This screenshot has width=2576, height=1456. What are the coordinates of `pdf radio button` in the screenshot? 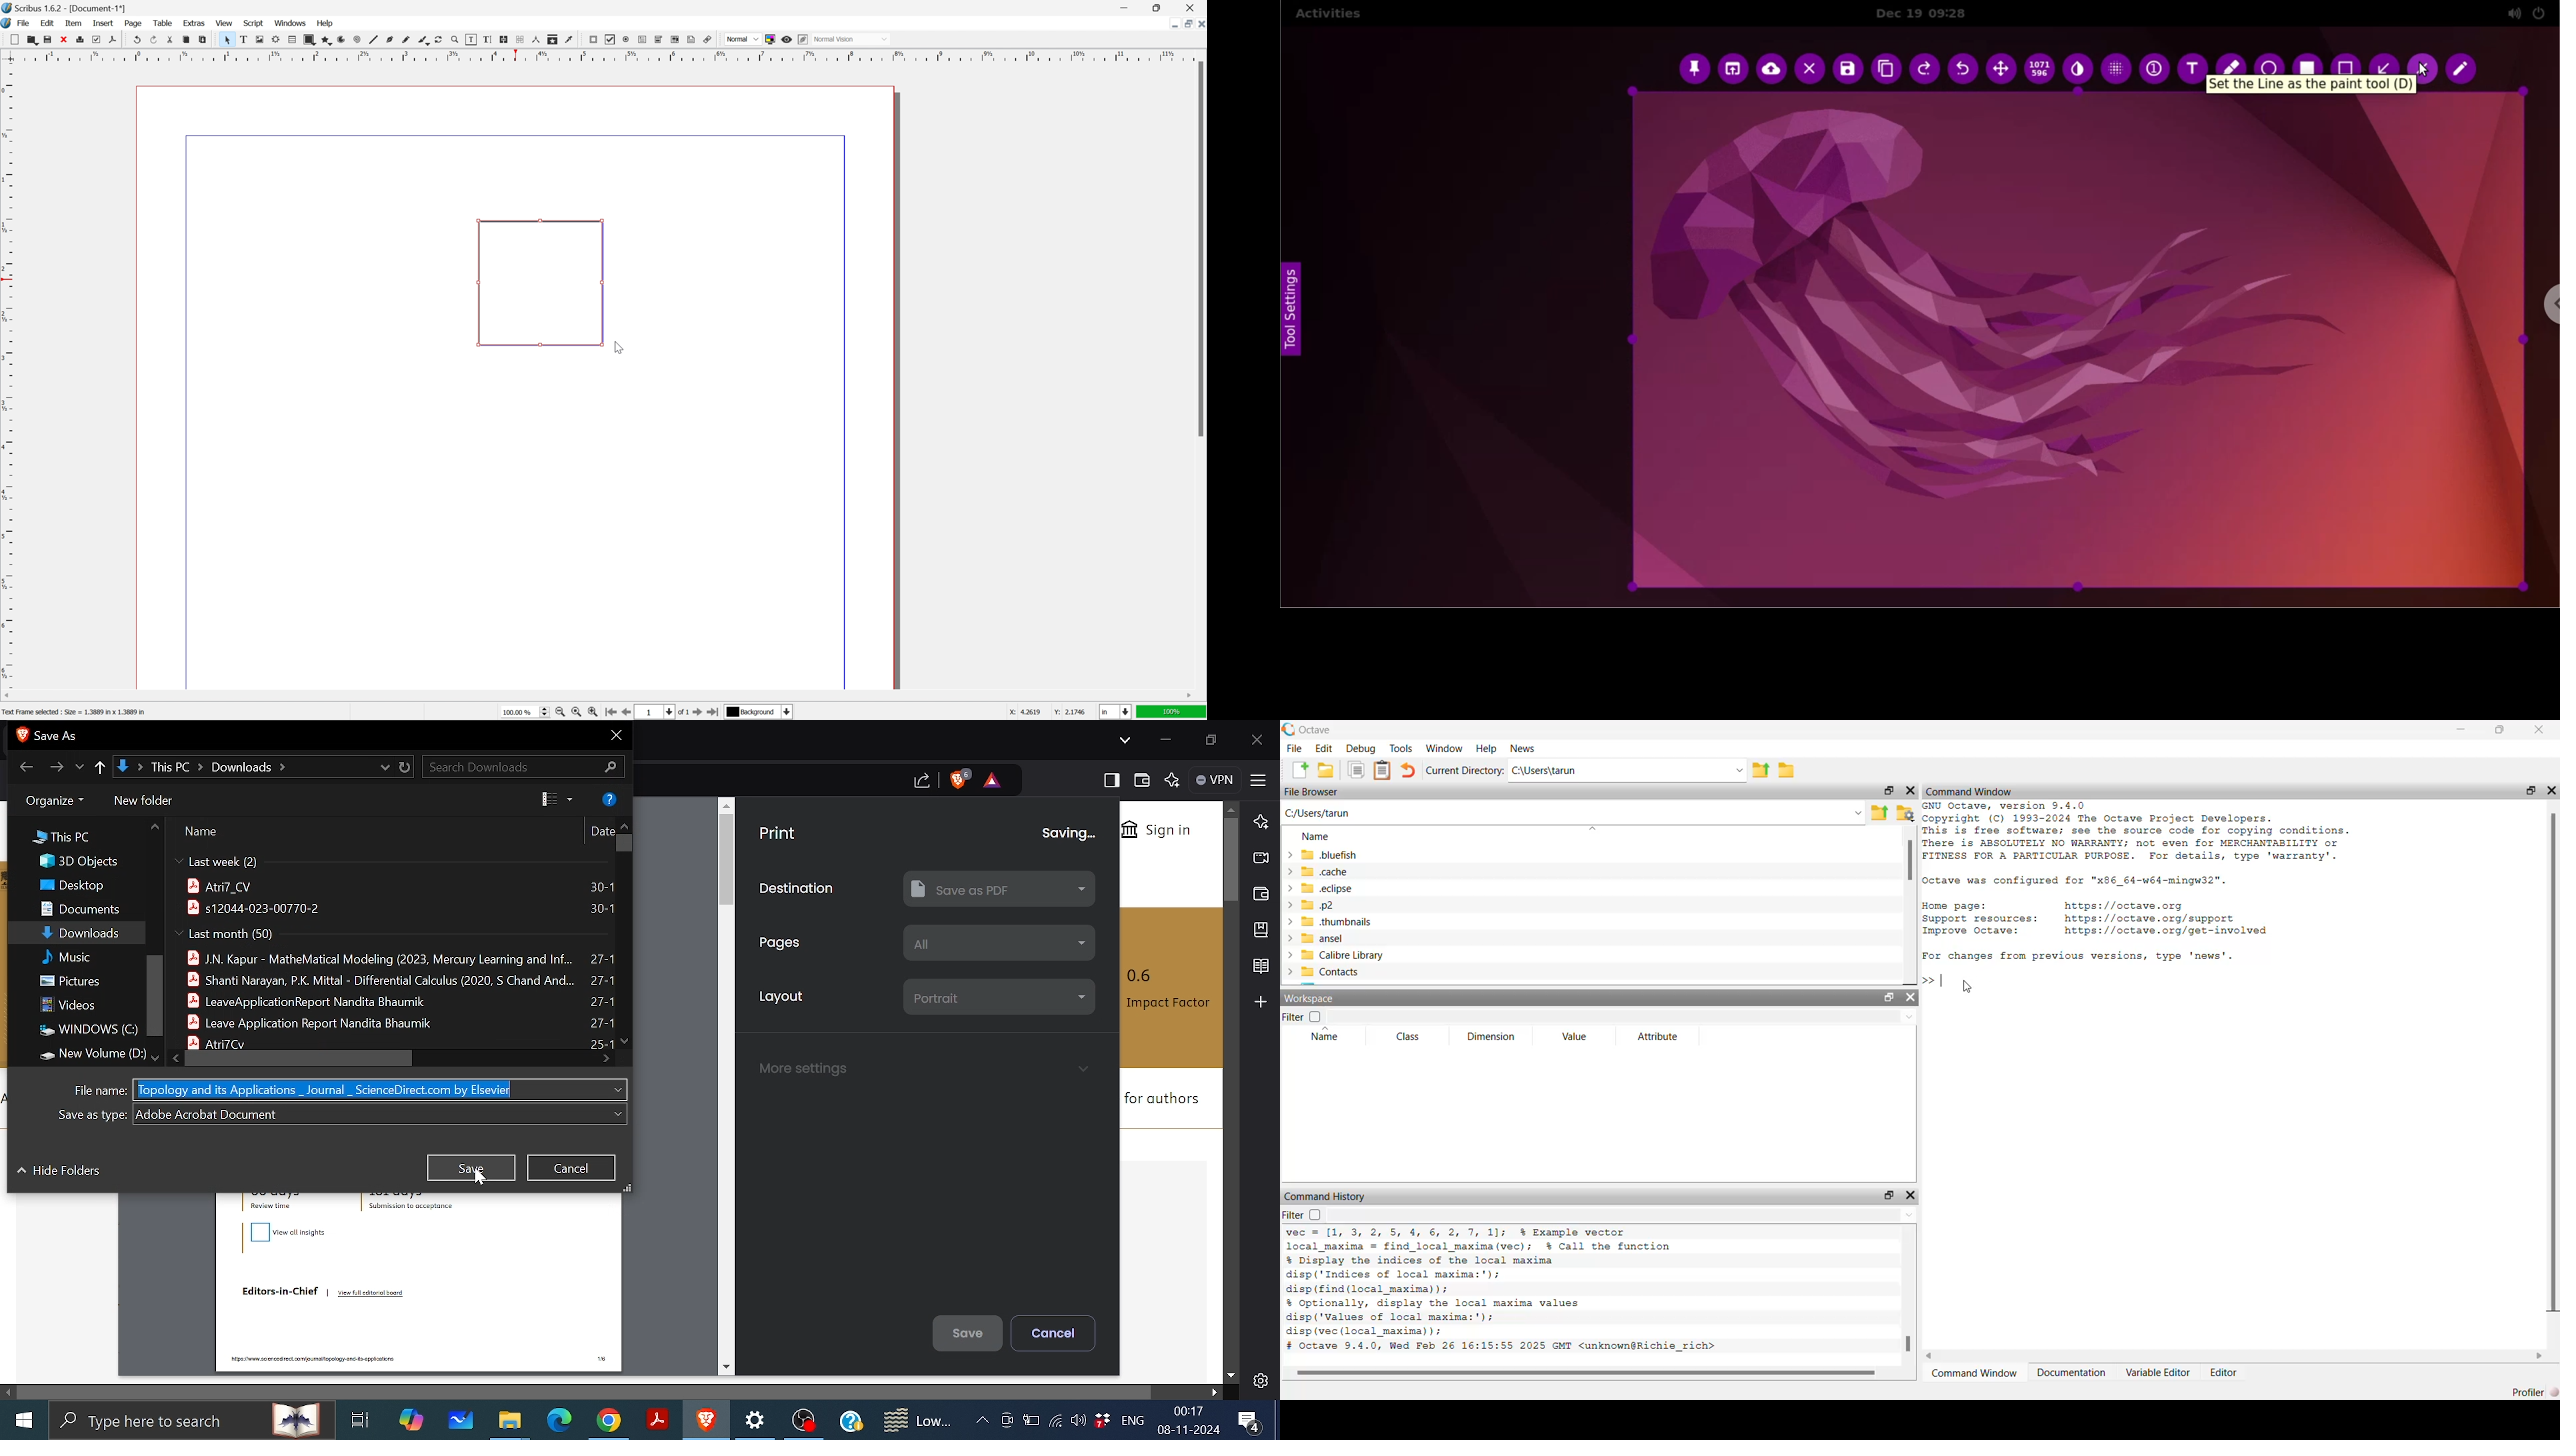 It's located at (626, 39).